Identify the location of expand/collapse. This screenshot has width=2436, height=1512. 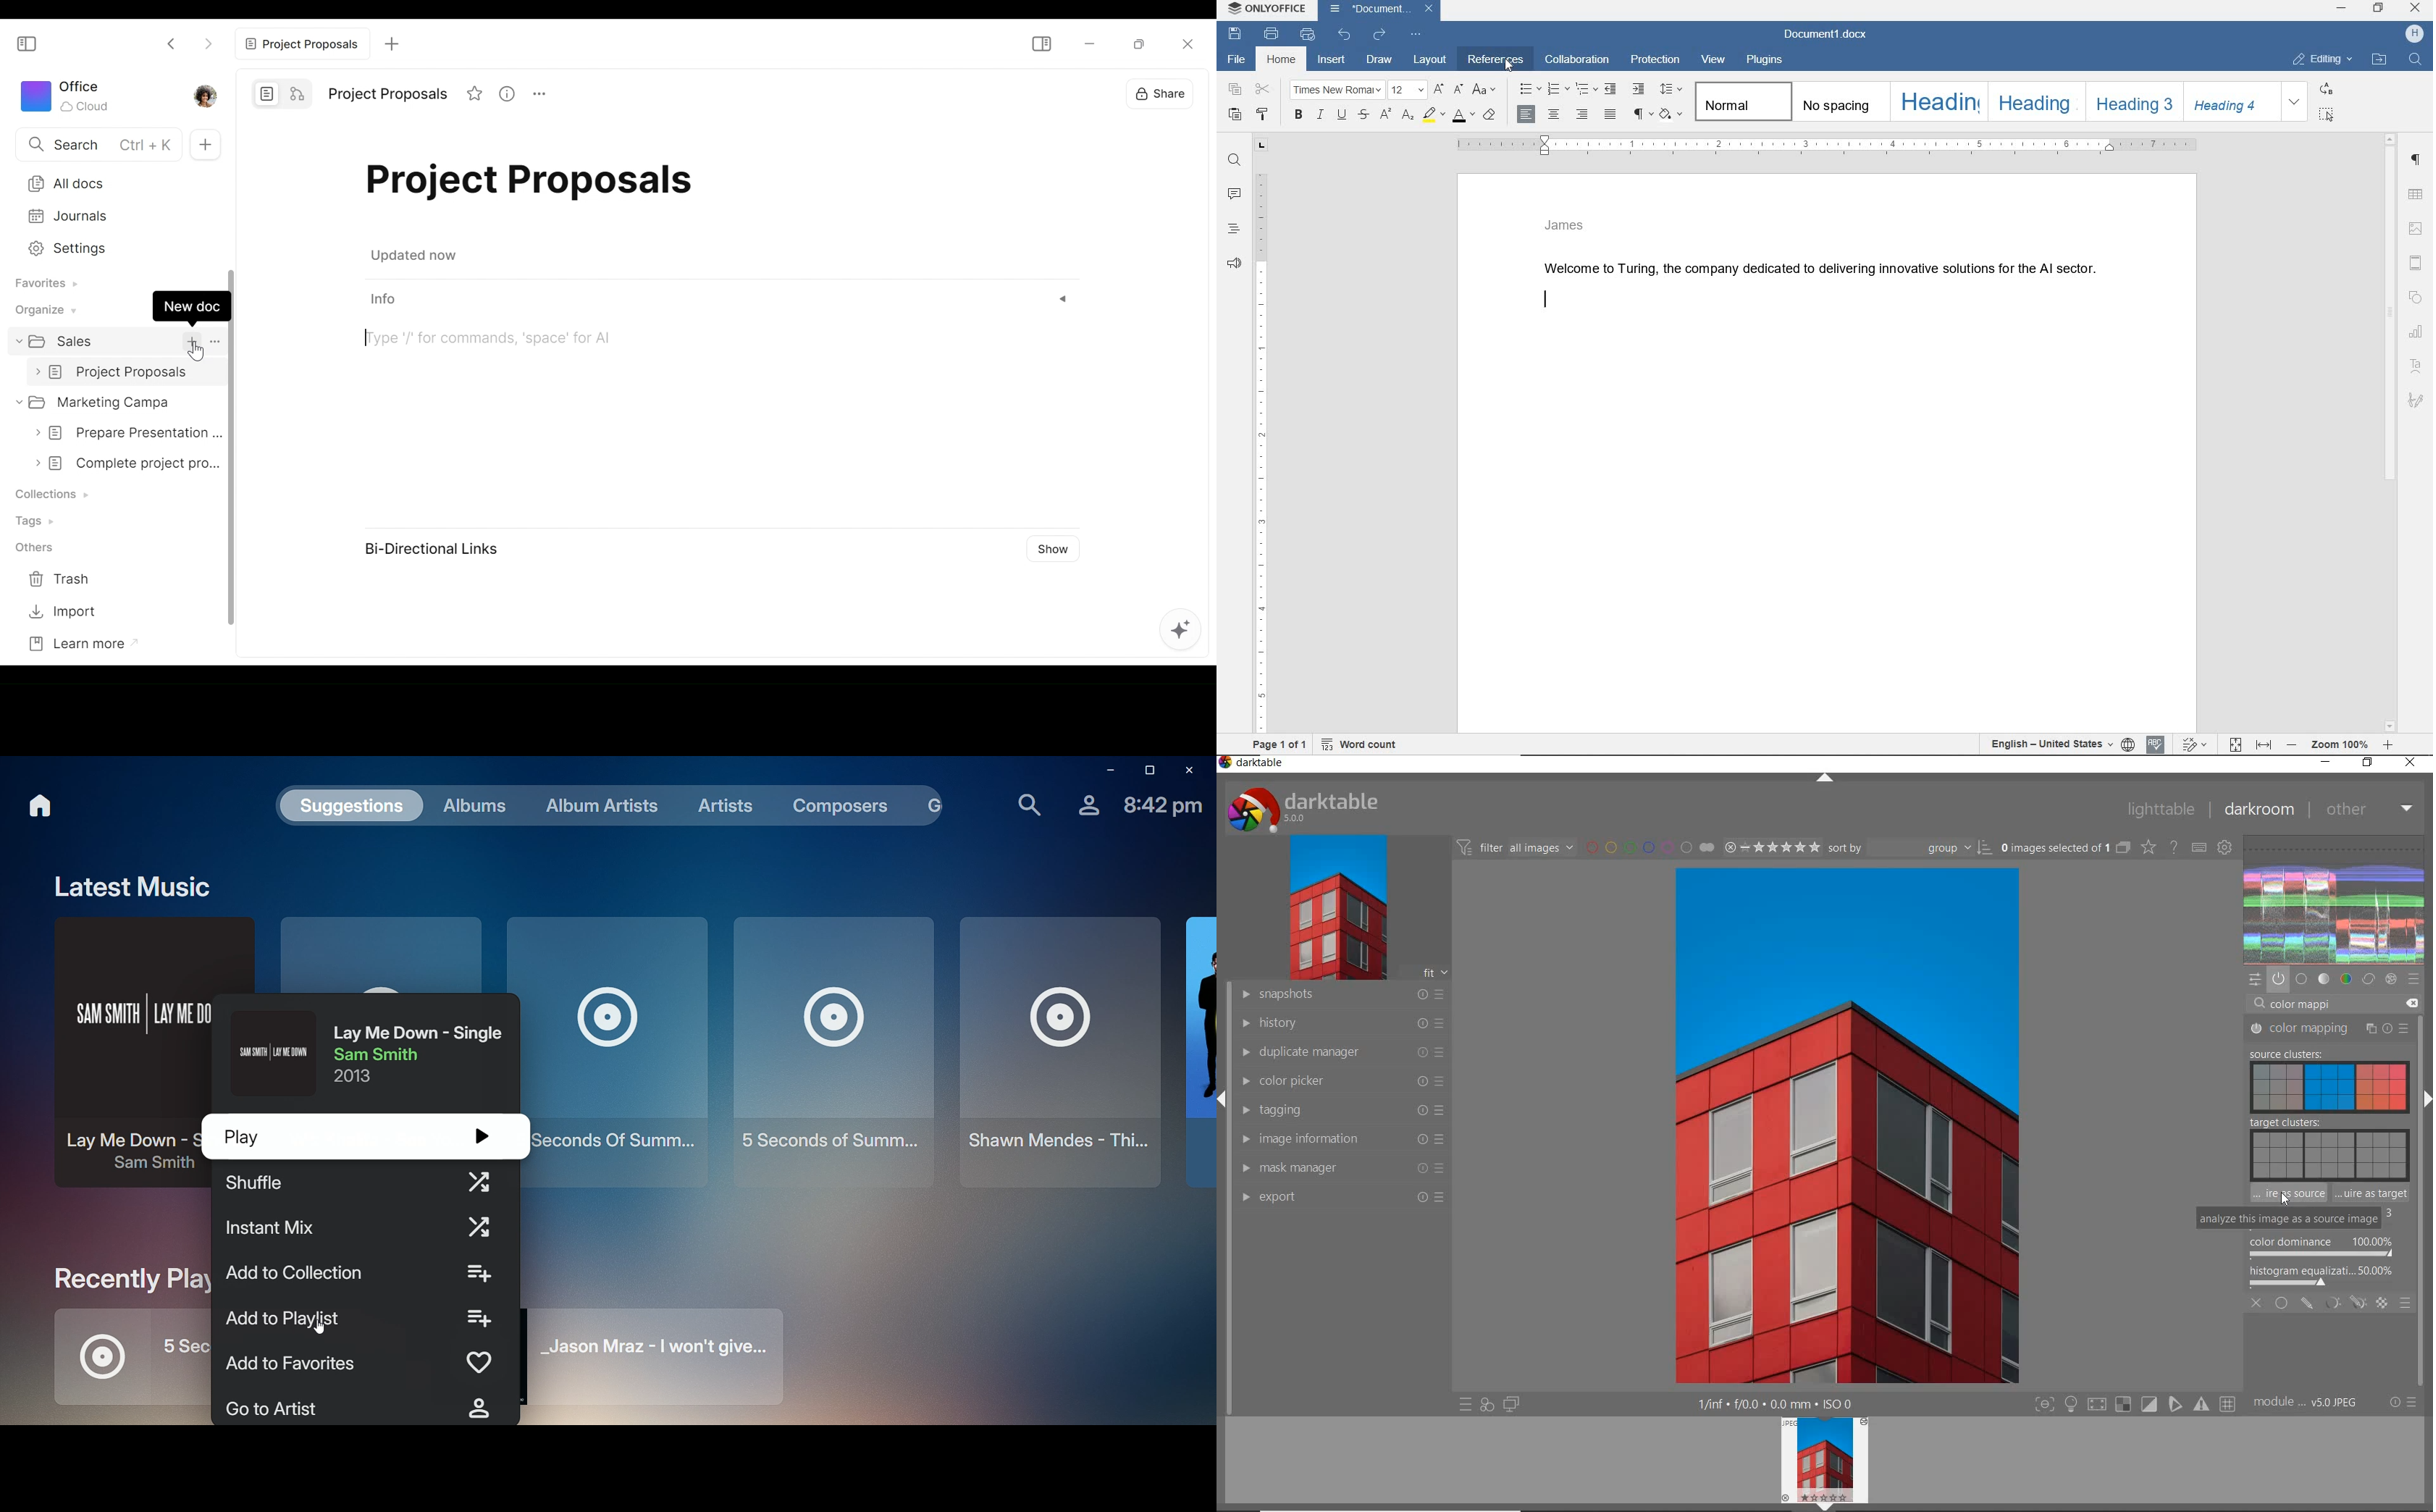
(2426, 1099).